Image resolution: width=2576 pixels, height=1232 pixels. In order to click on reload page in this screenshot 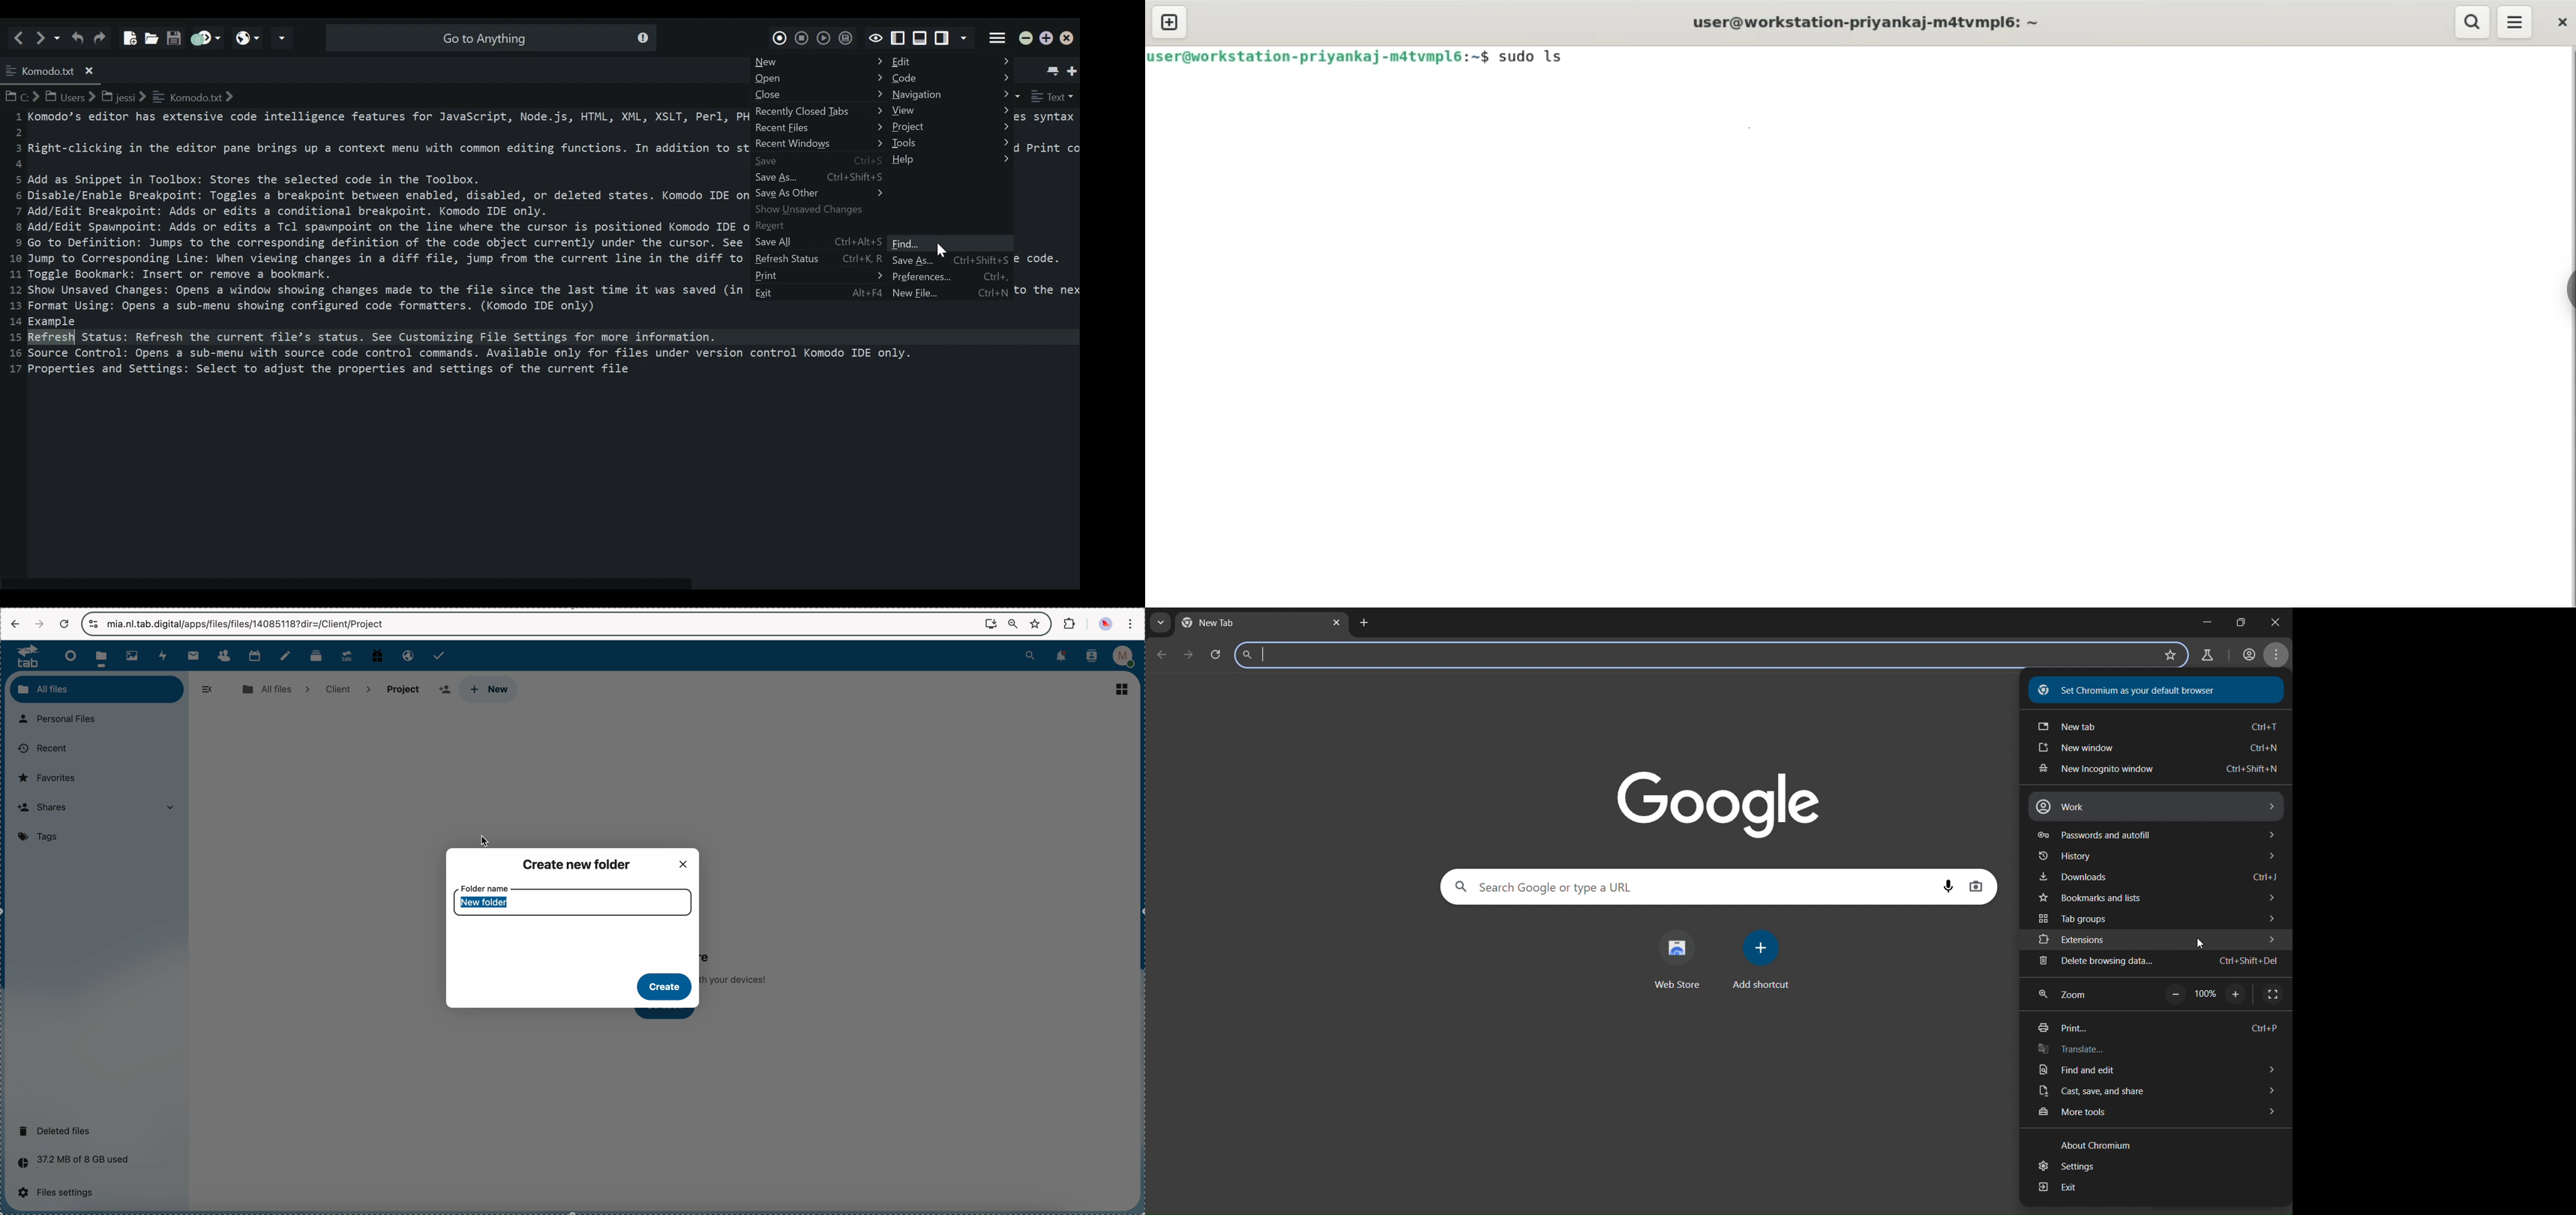, I will do `click(1217, 655)`.